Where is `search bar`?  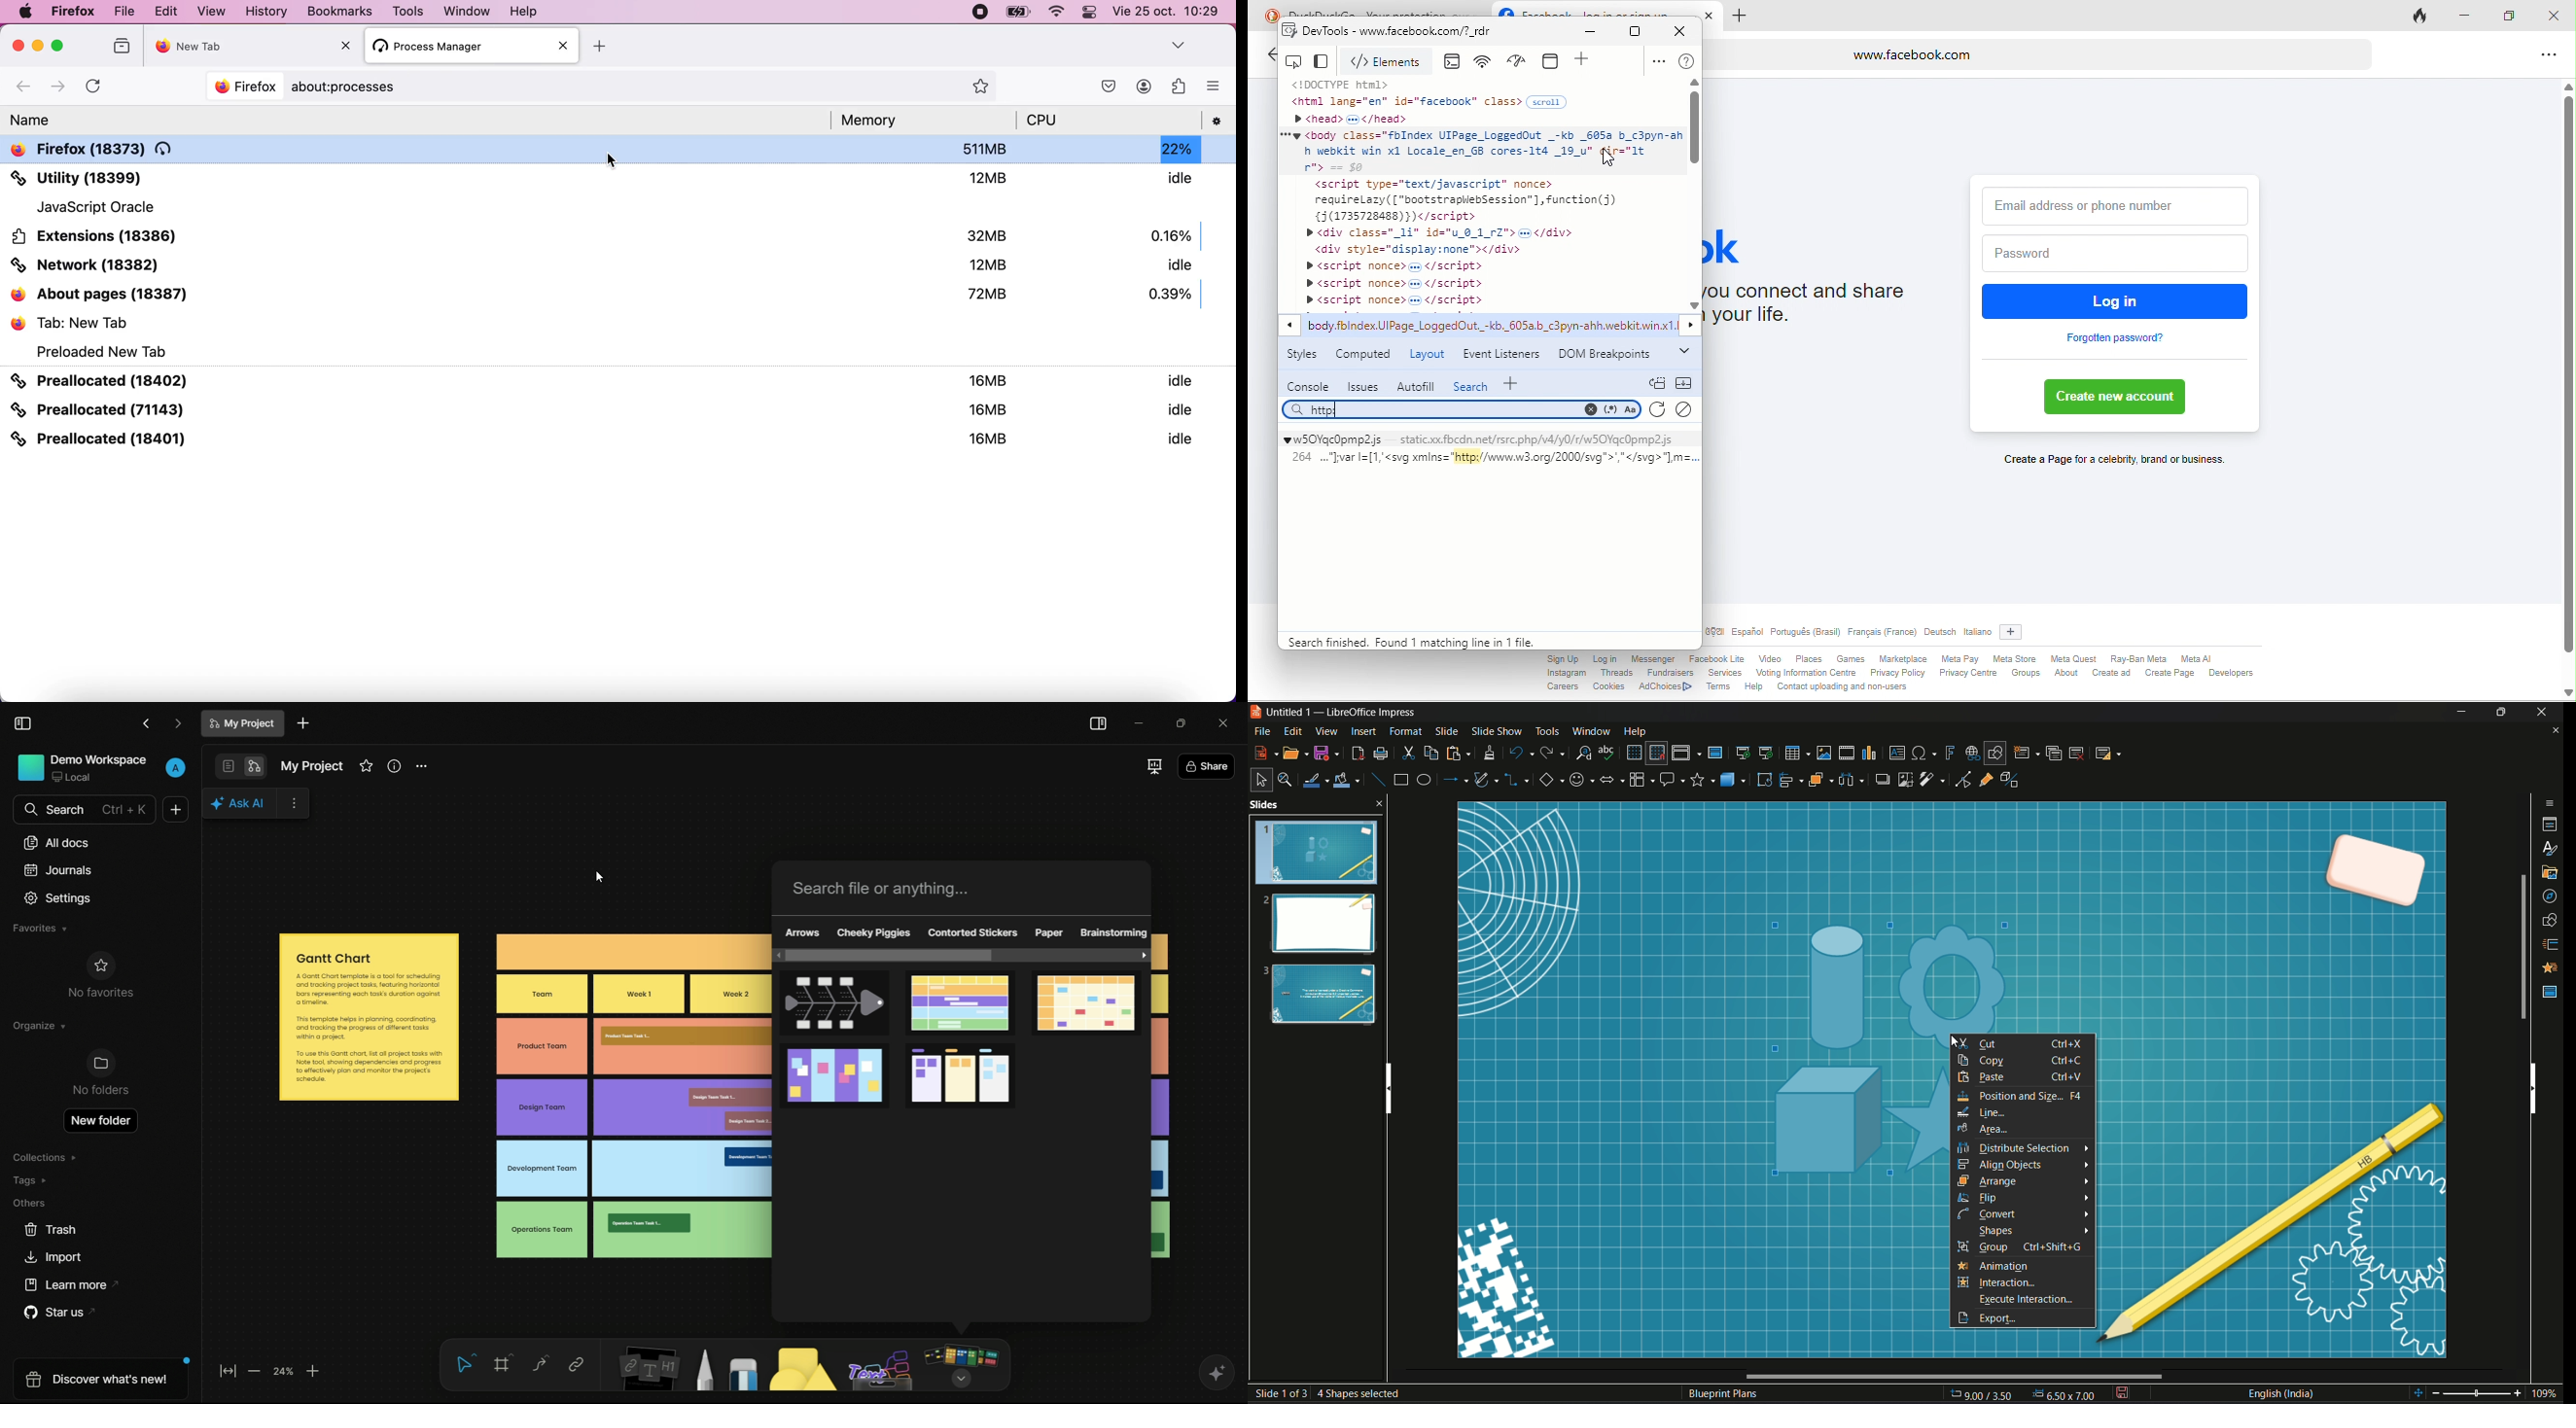 search bar is located at coordinates (85, 810).